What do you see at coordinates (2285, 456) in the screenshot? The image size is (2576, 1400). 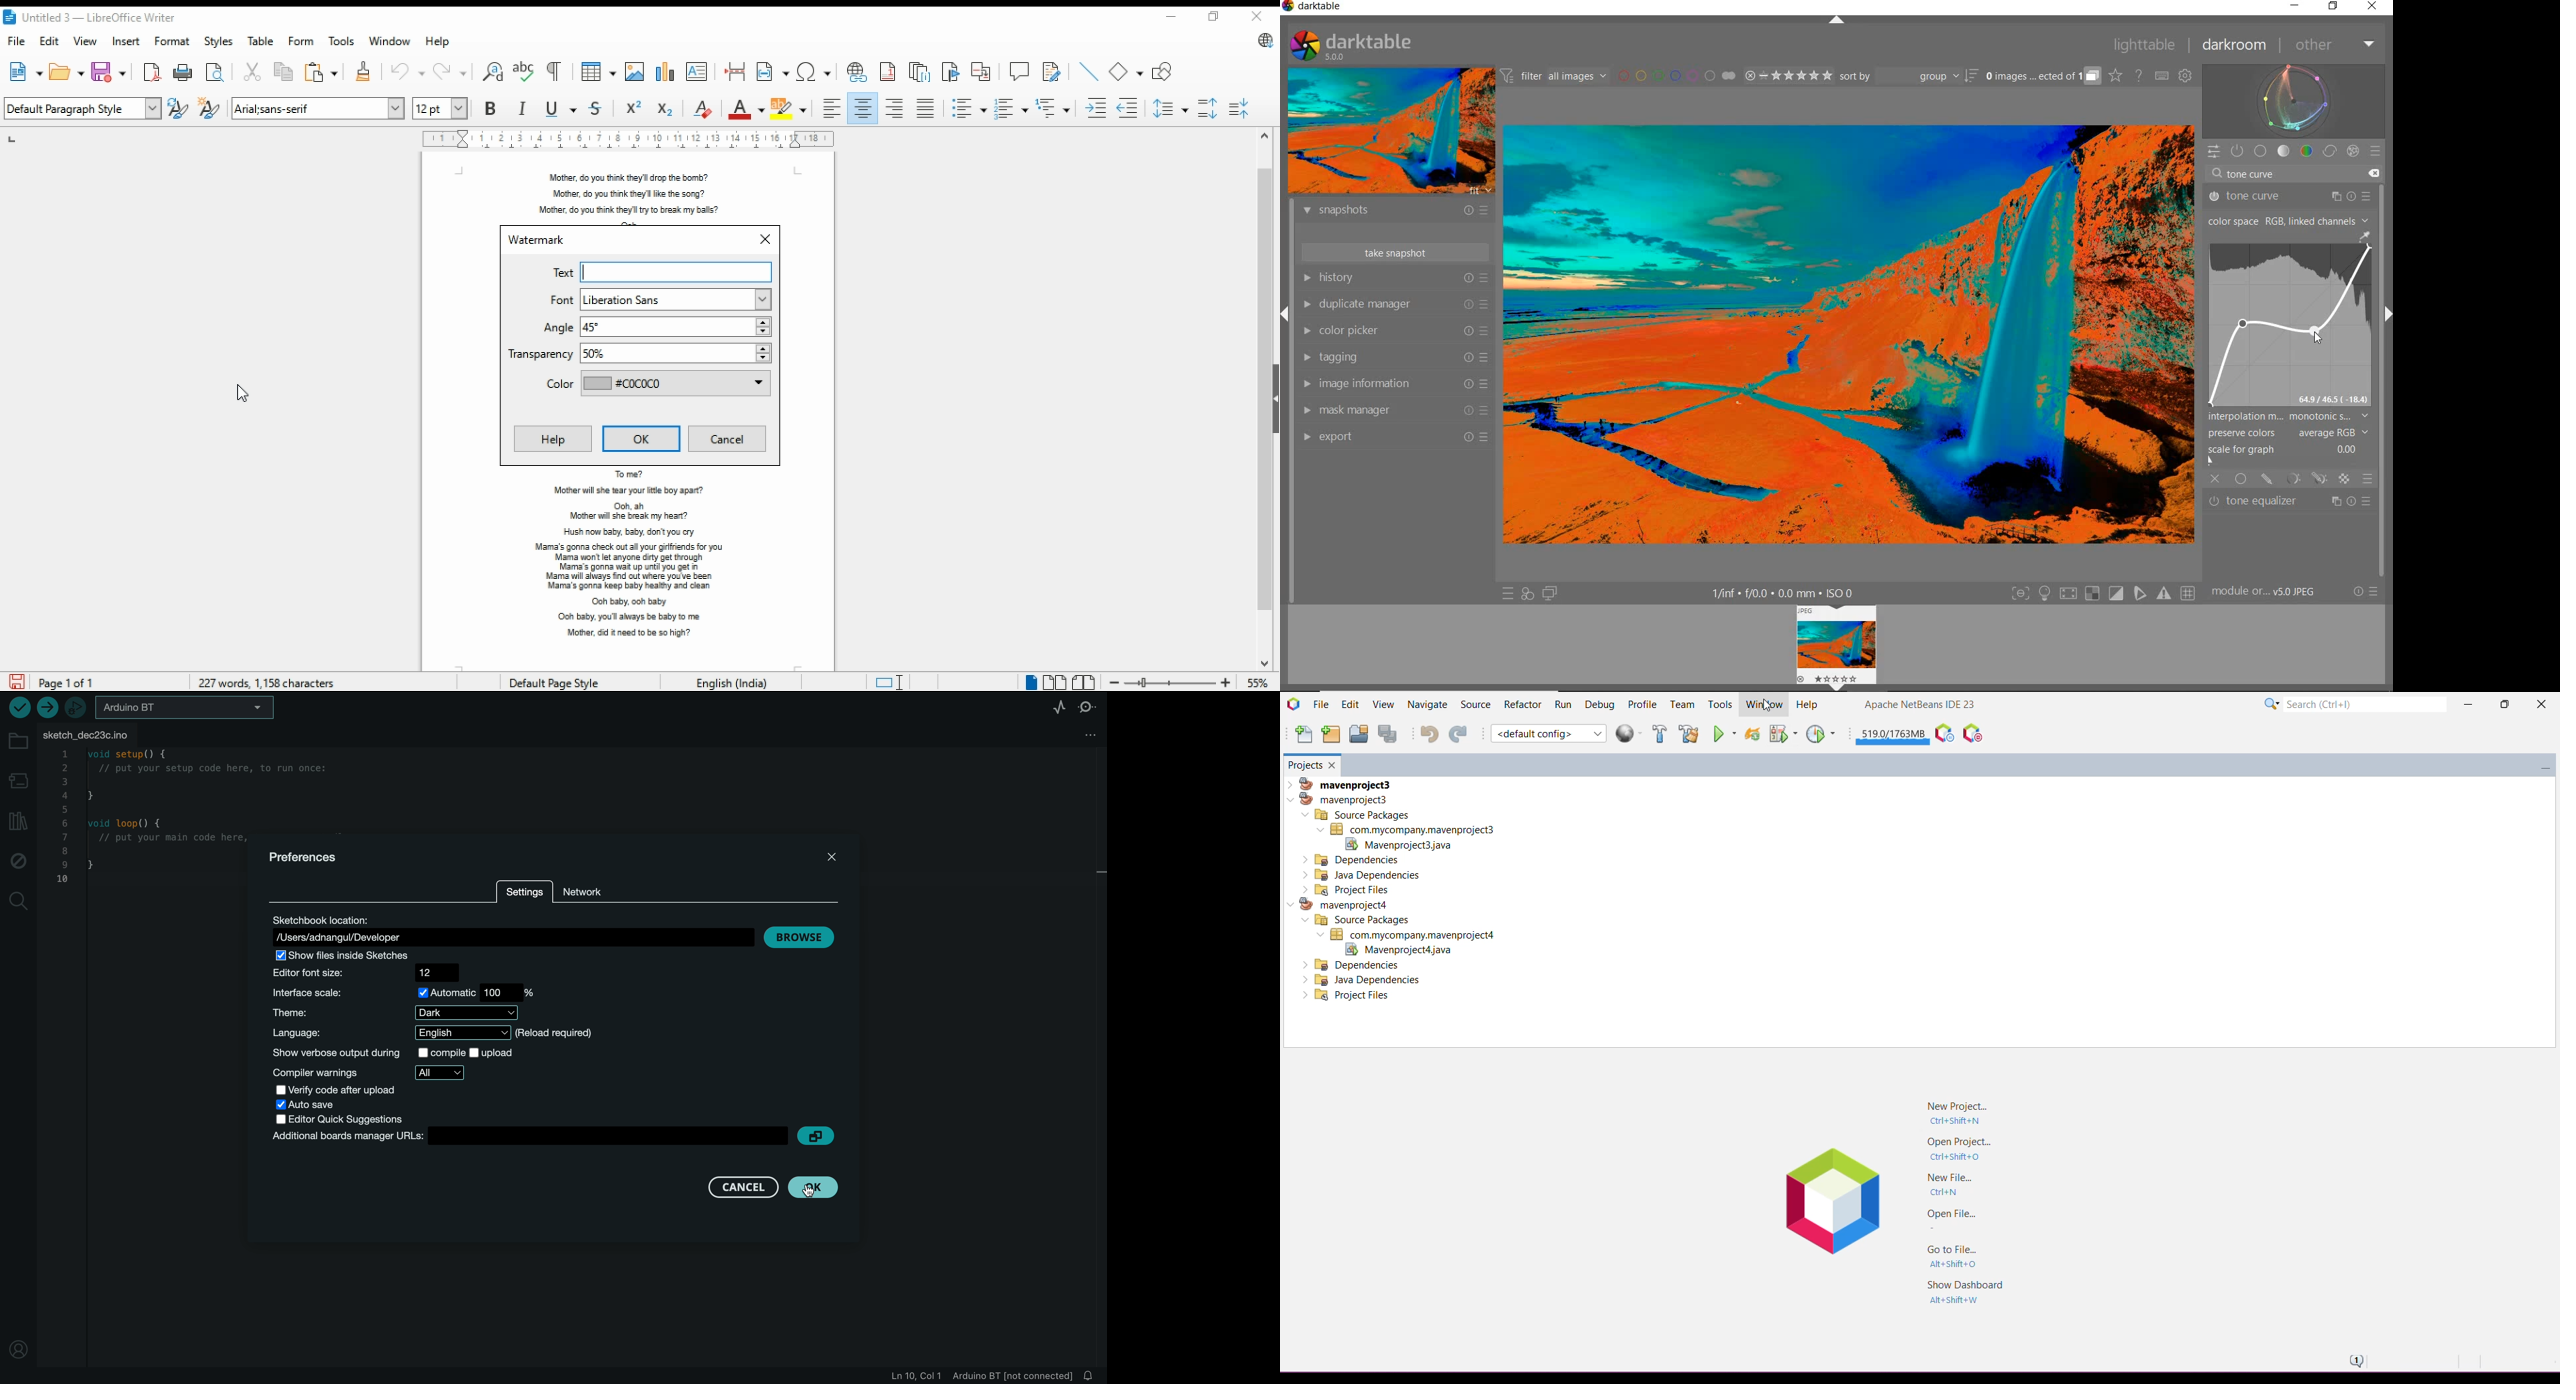 I see `SCALE FOR GRAPH` at bounding box center [2285, 456].